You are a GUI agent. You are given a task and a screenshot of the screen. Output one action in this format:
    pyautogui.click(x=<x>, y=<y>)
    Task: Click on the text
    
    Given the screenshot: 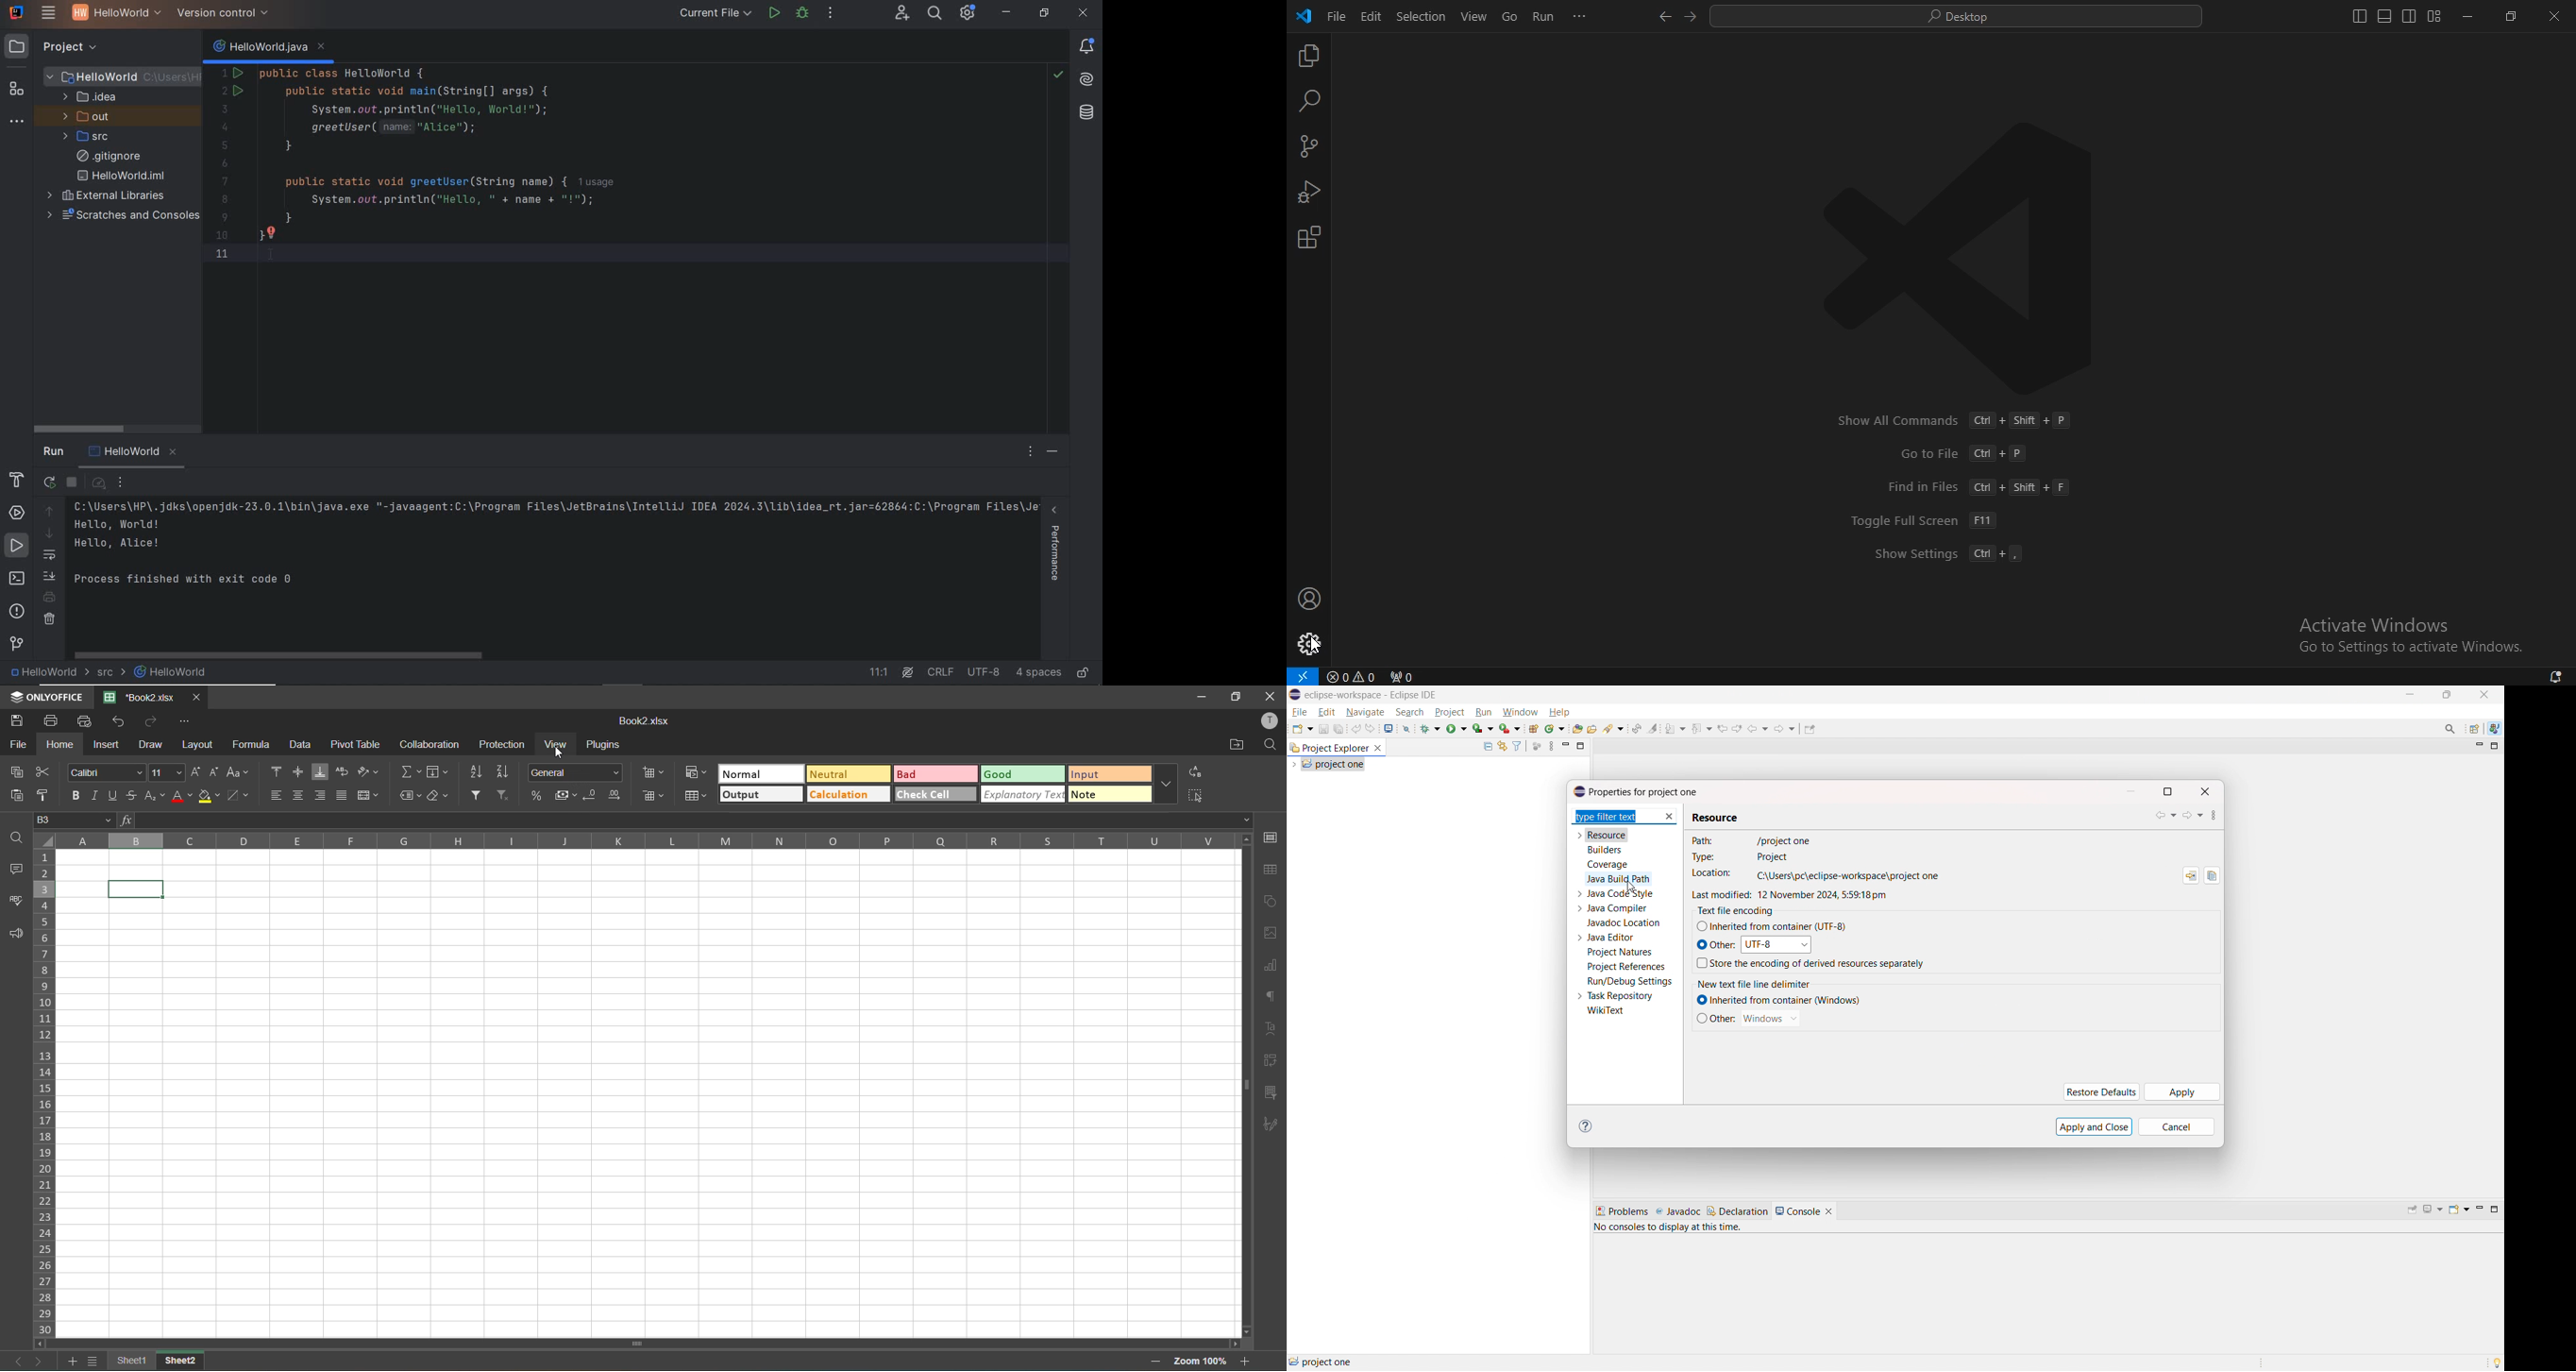 What is the action you would take?
    pyautogui.click(x=1272, y=1026)
    